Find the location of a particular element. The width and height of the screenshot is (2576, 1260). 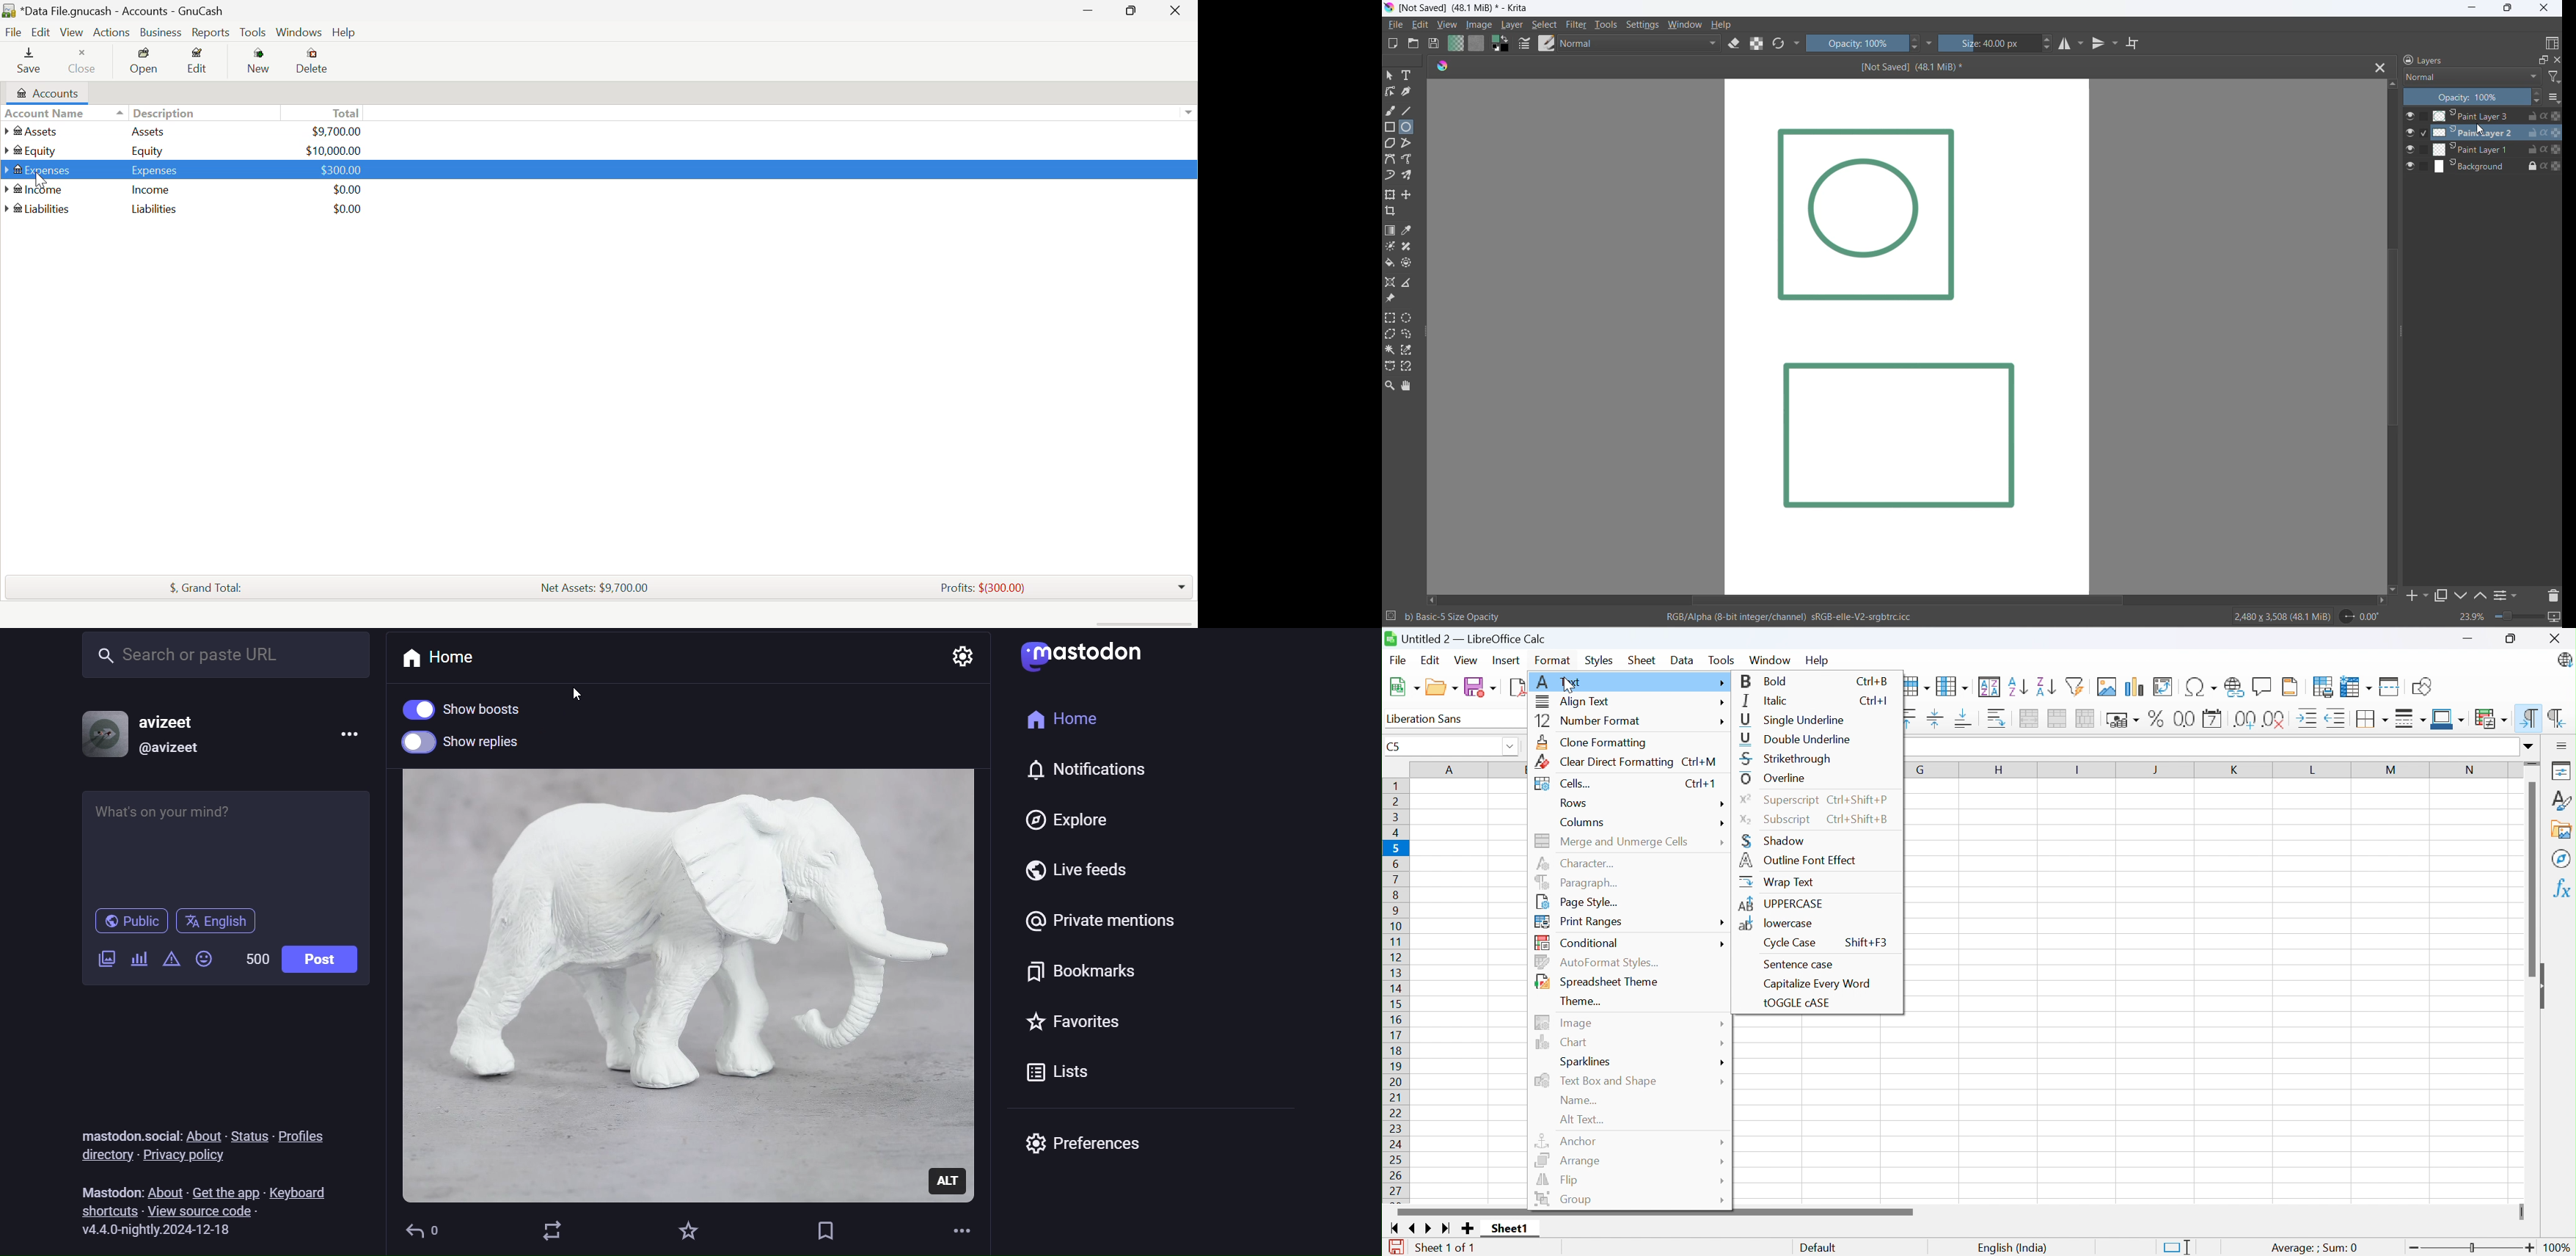

maximize is located at coordinates (2509, 9).